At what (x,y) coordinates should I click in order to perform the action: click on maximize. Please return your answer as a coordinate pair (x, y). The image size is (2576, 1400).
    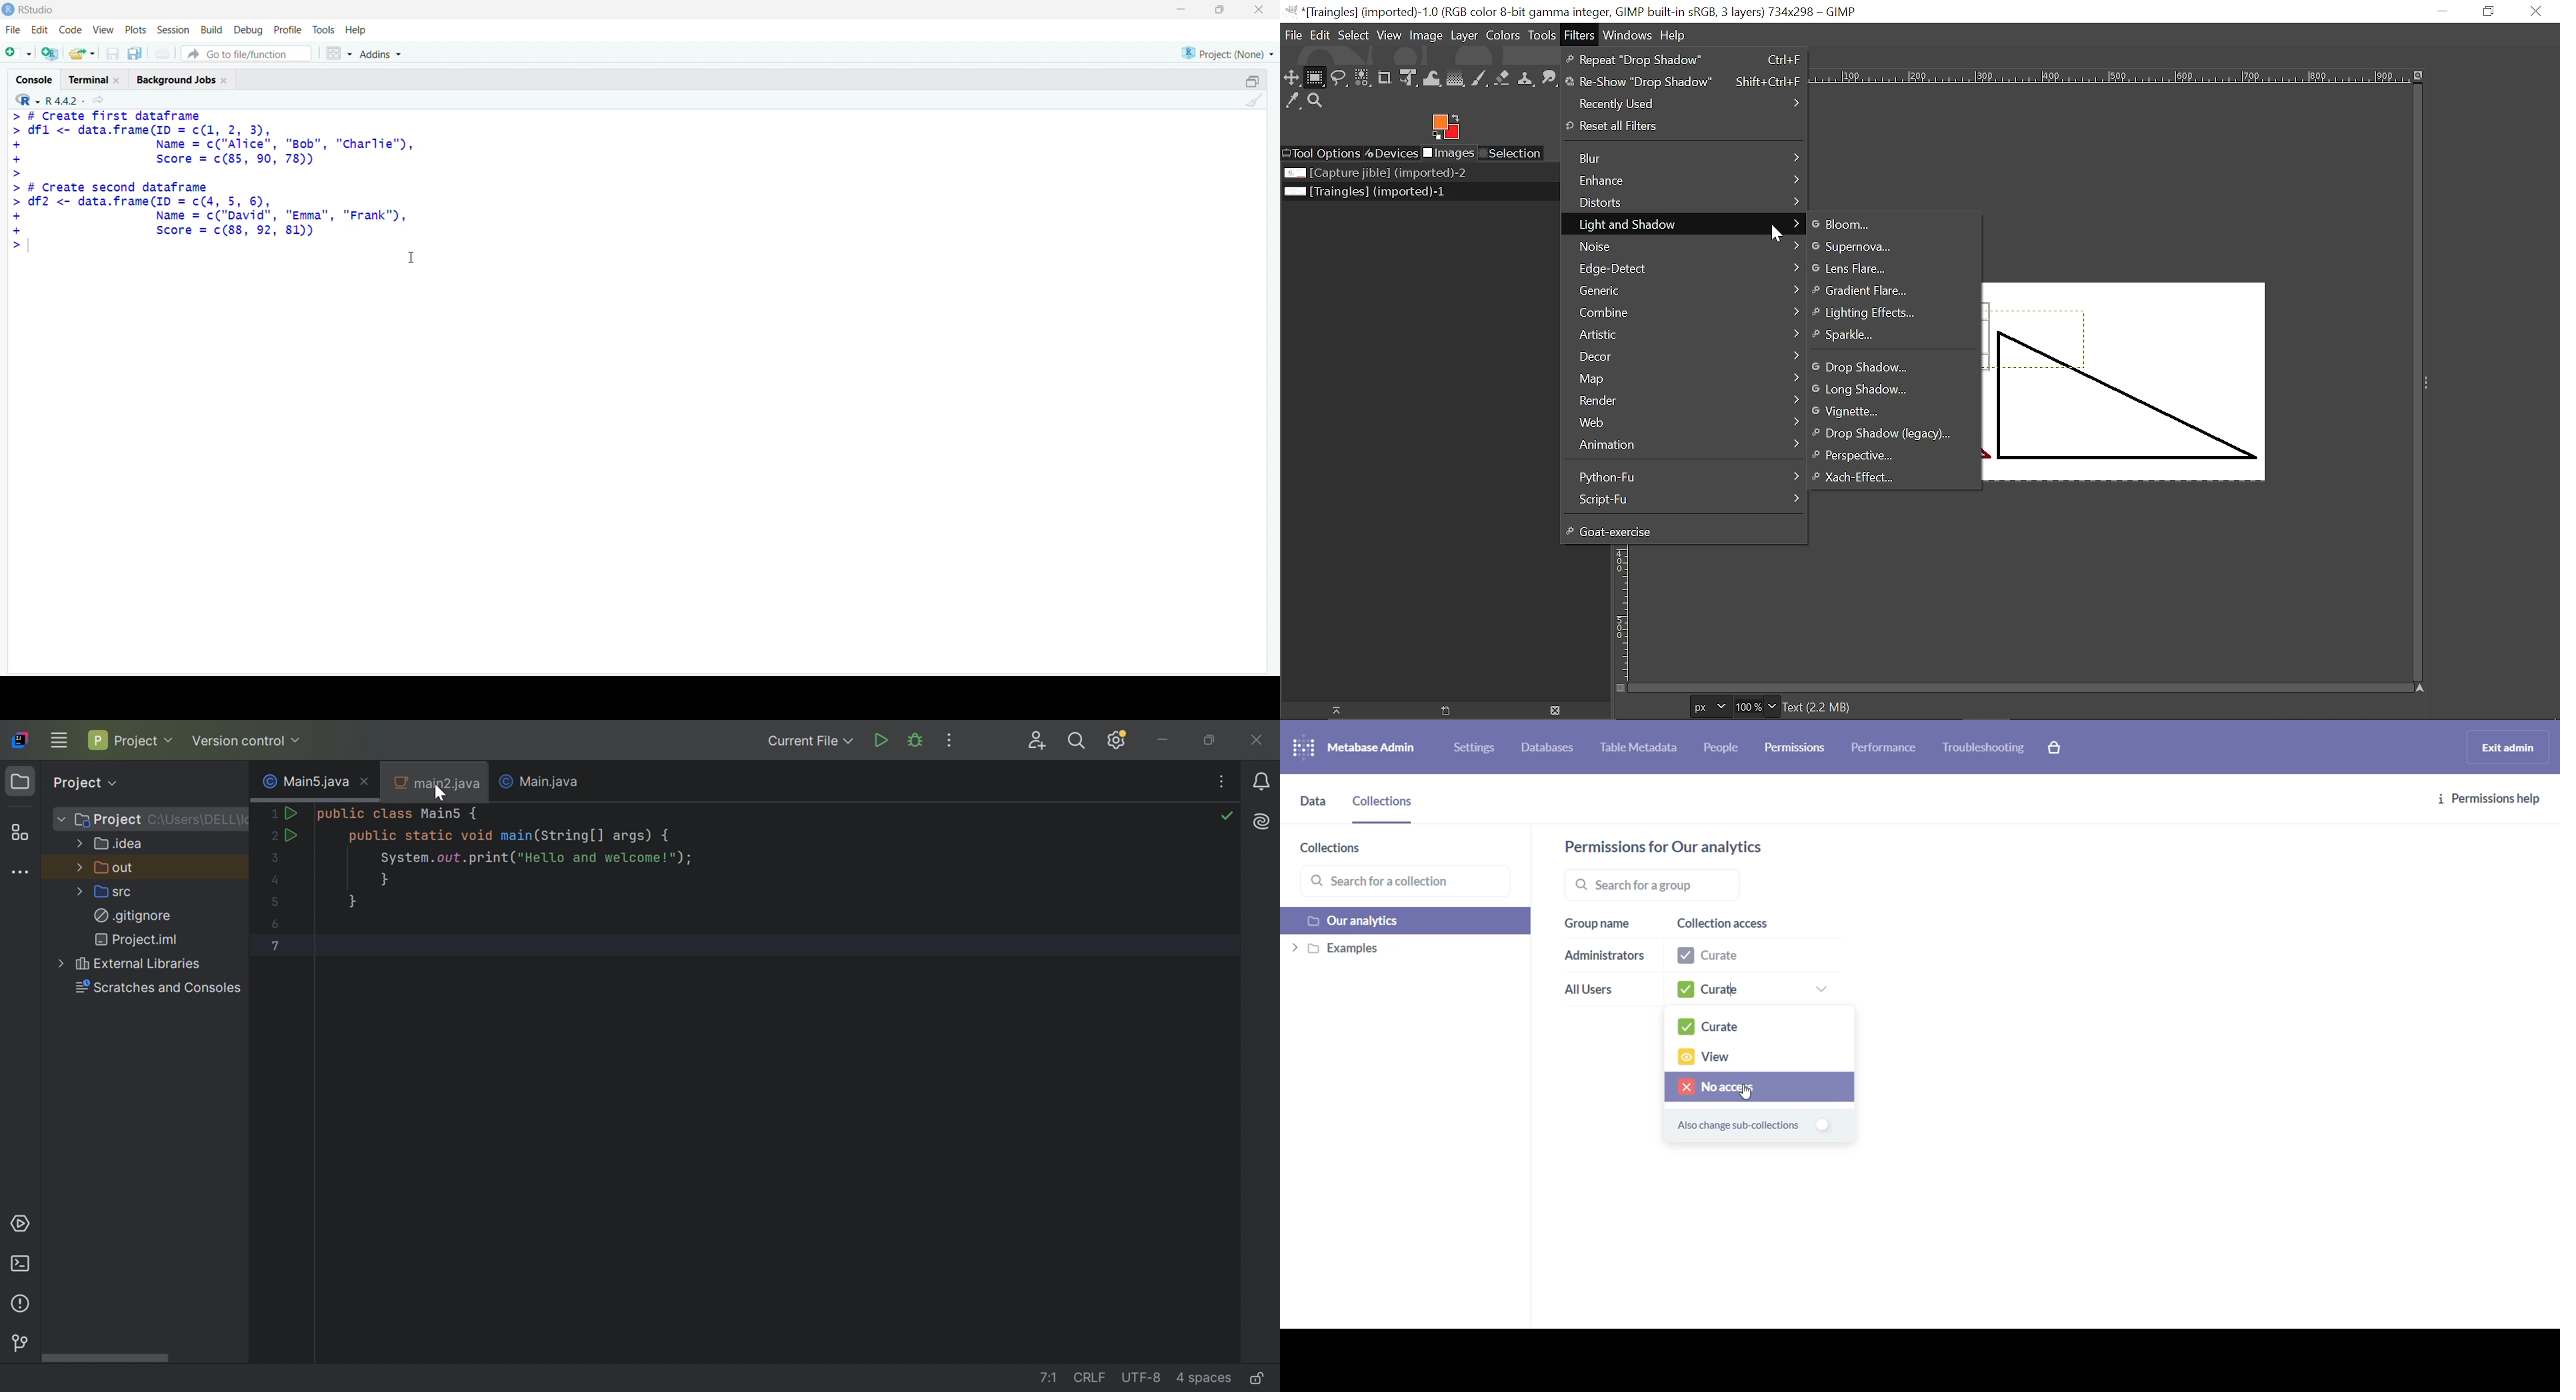
    Looking at the image, I should click on (1220, 9).